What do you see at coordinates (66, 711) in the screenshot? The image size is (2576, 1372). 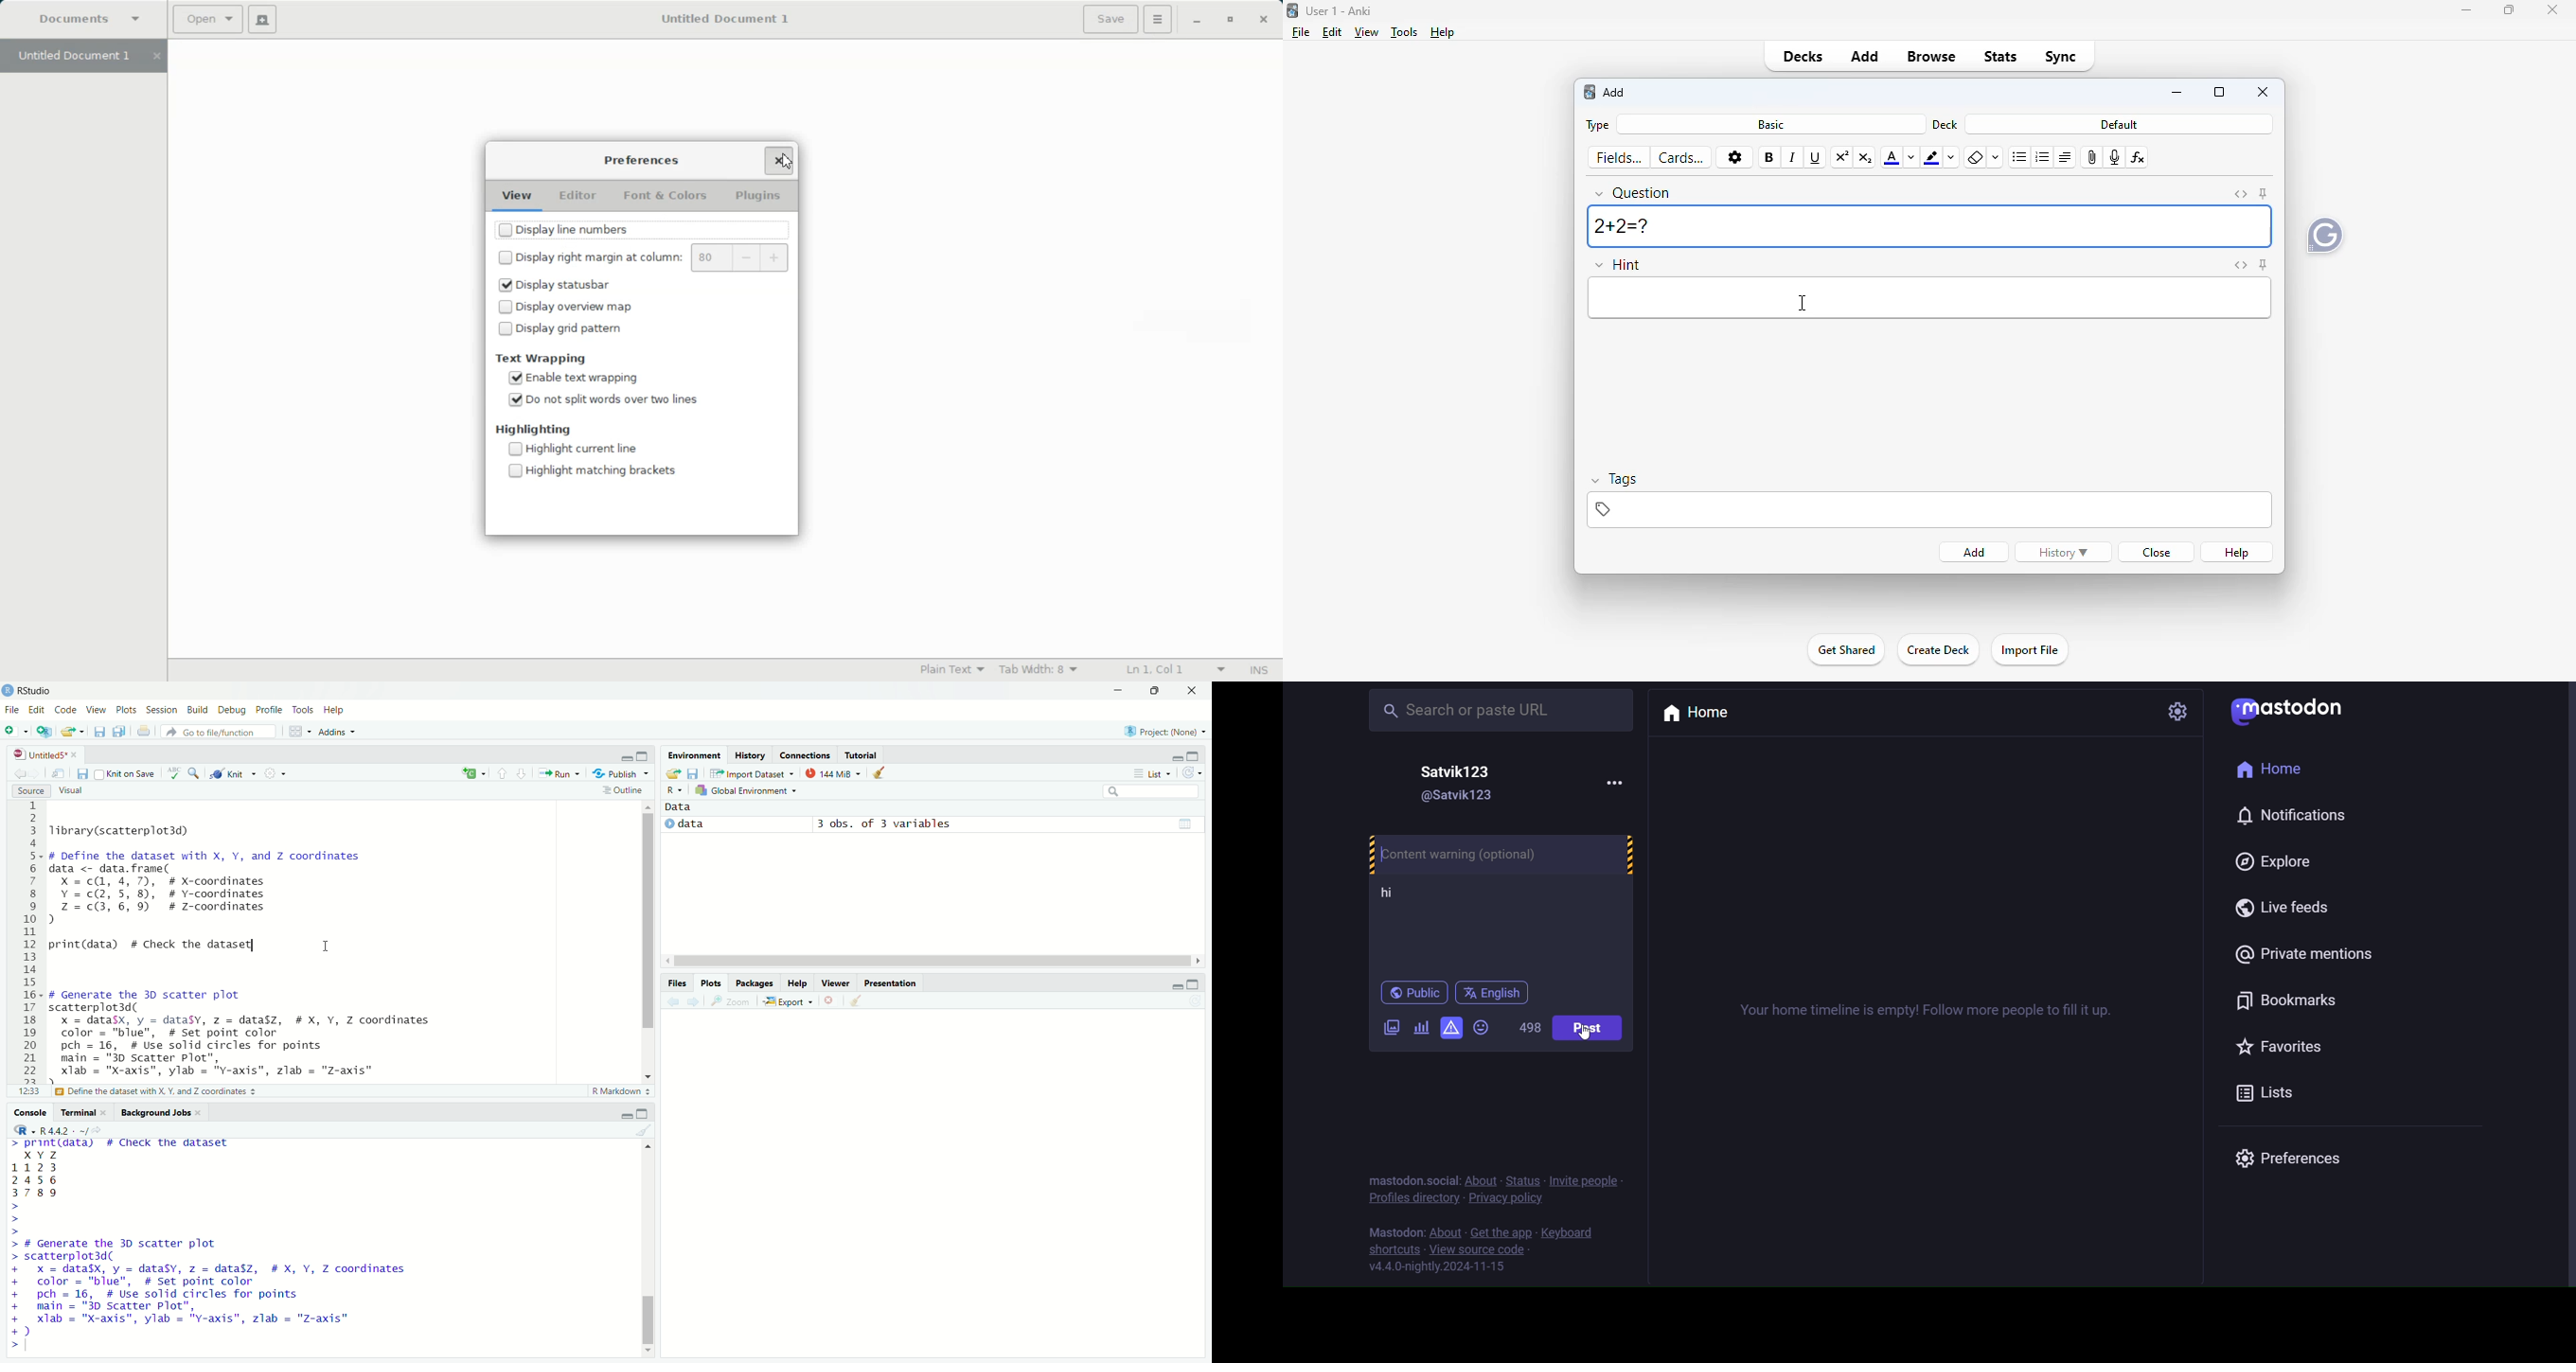 I see `code` at bounding box center [66, 711].